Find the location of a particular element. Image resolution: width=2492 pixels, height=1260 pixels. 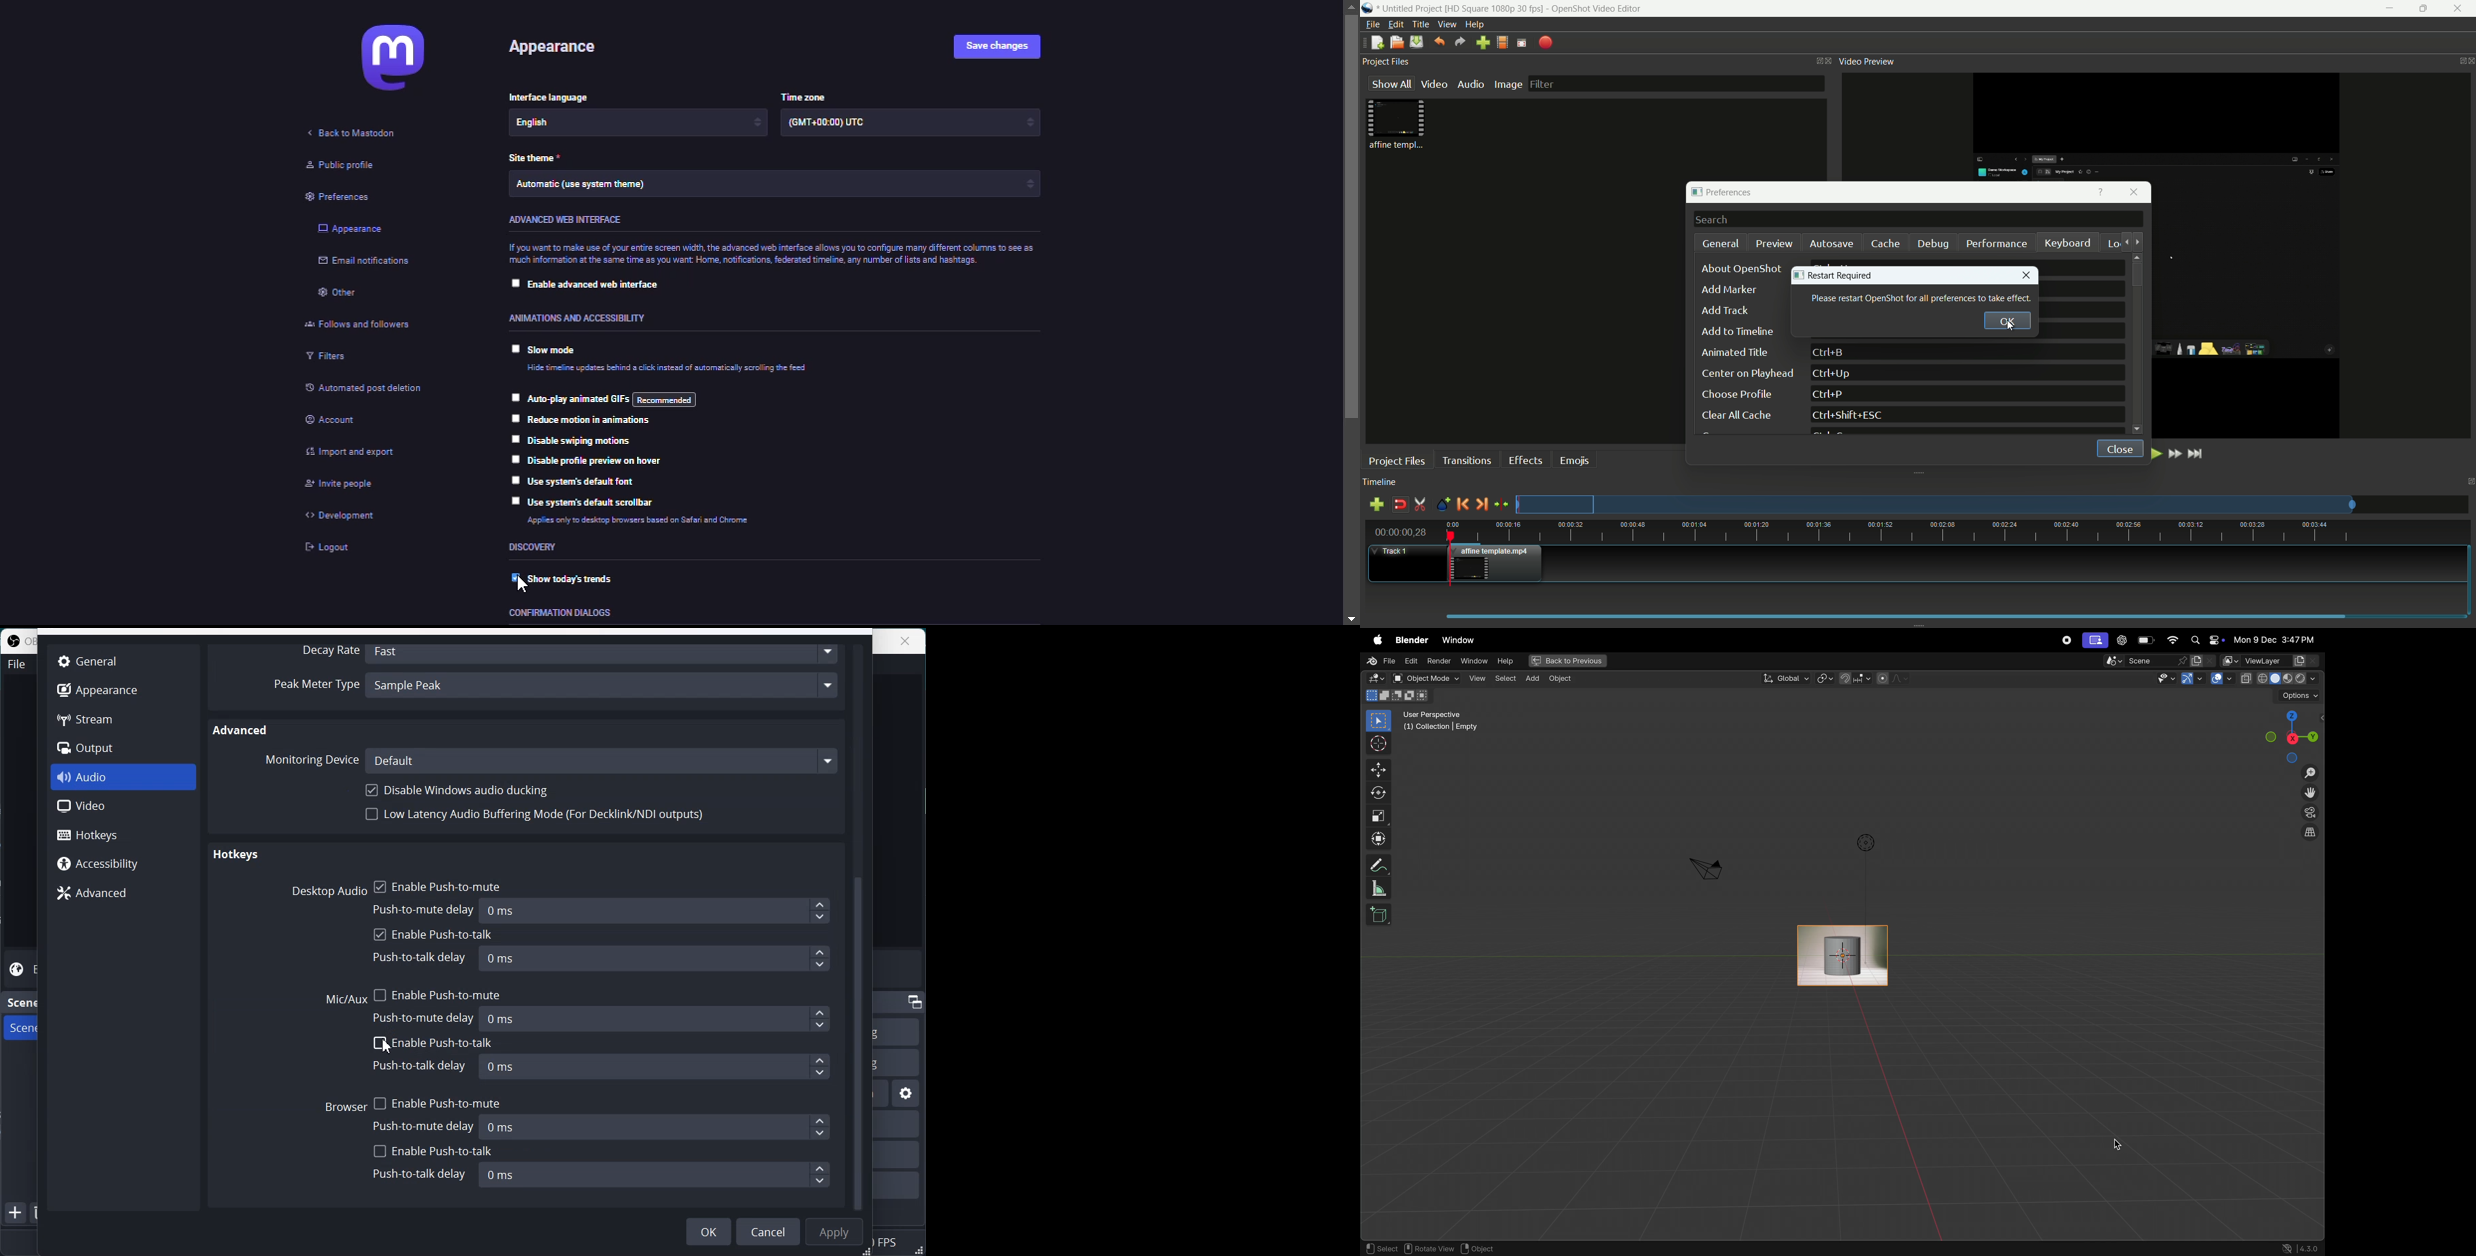

Push-to-talk delay is located at coordinates (422, 1065).